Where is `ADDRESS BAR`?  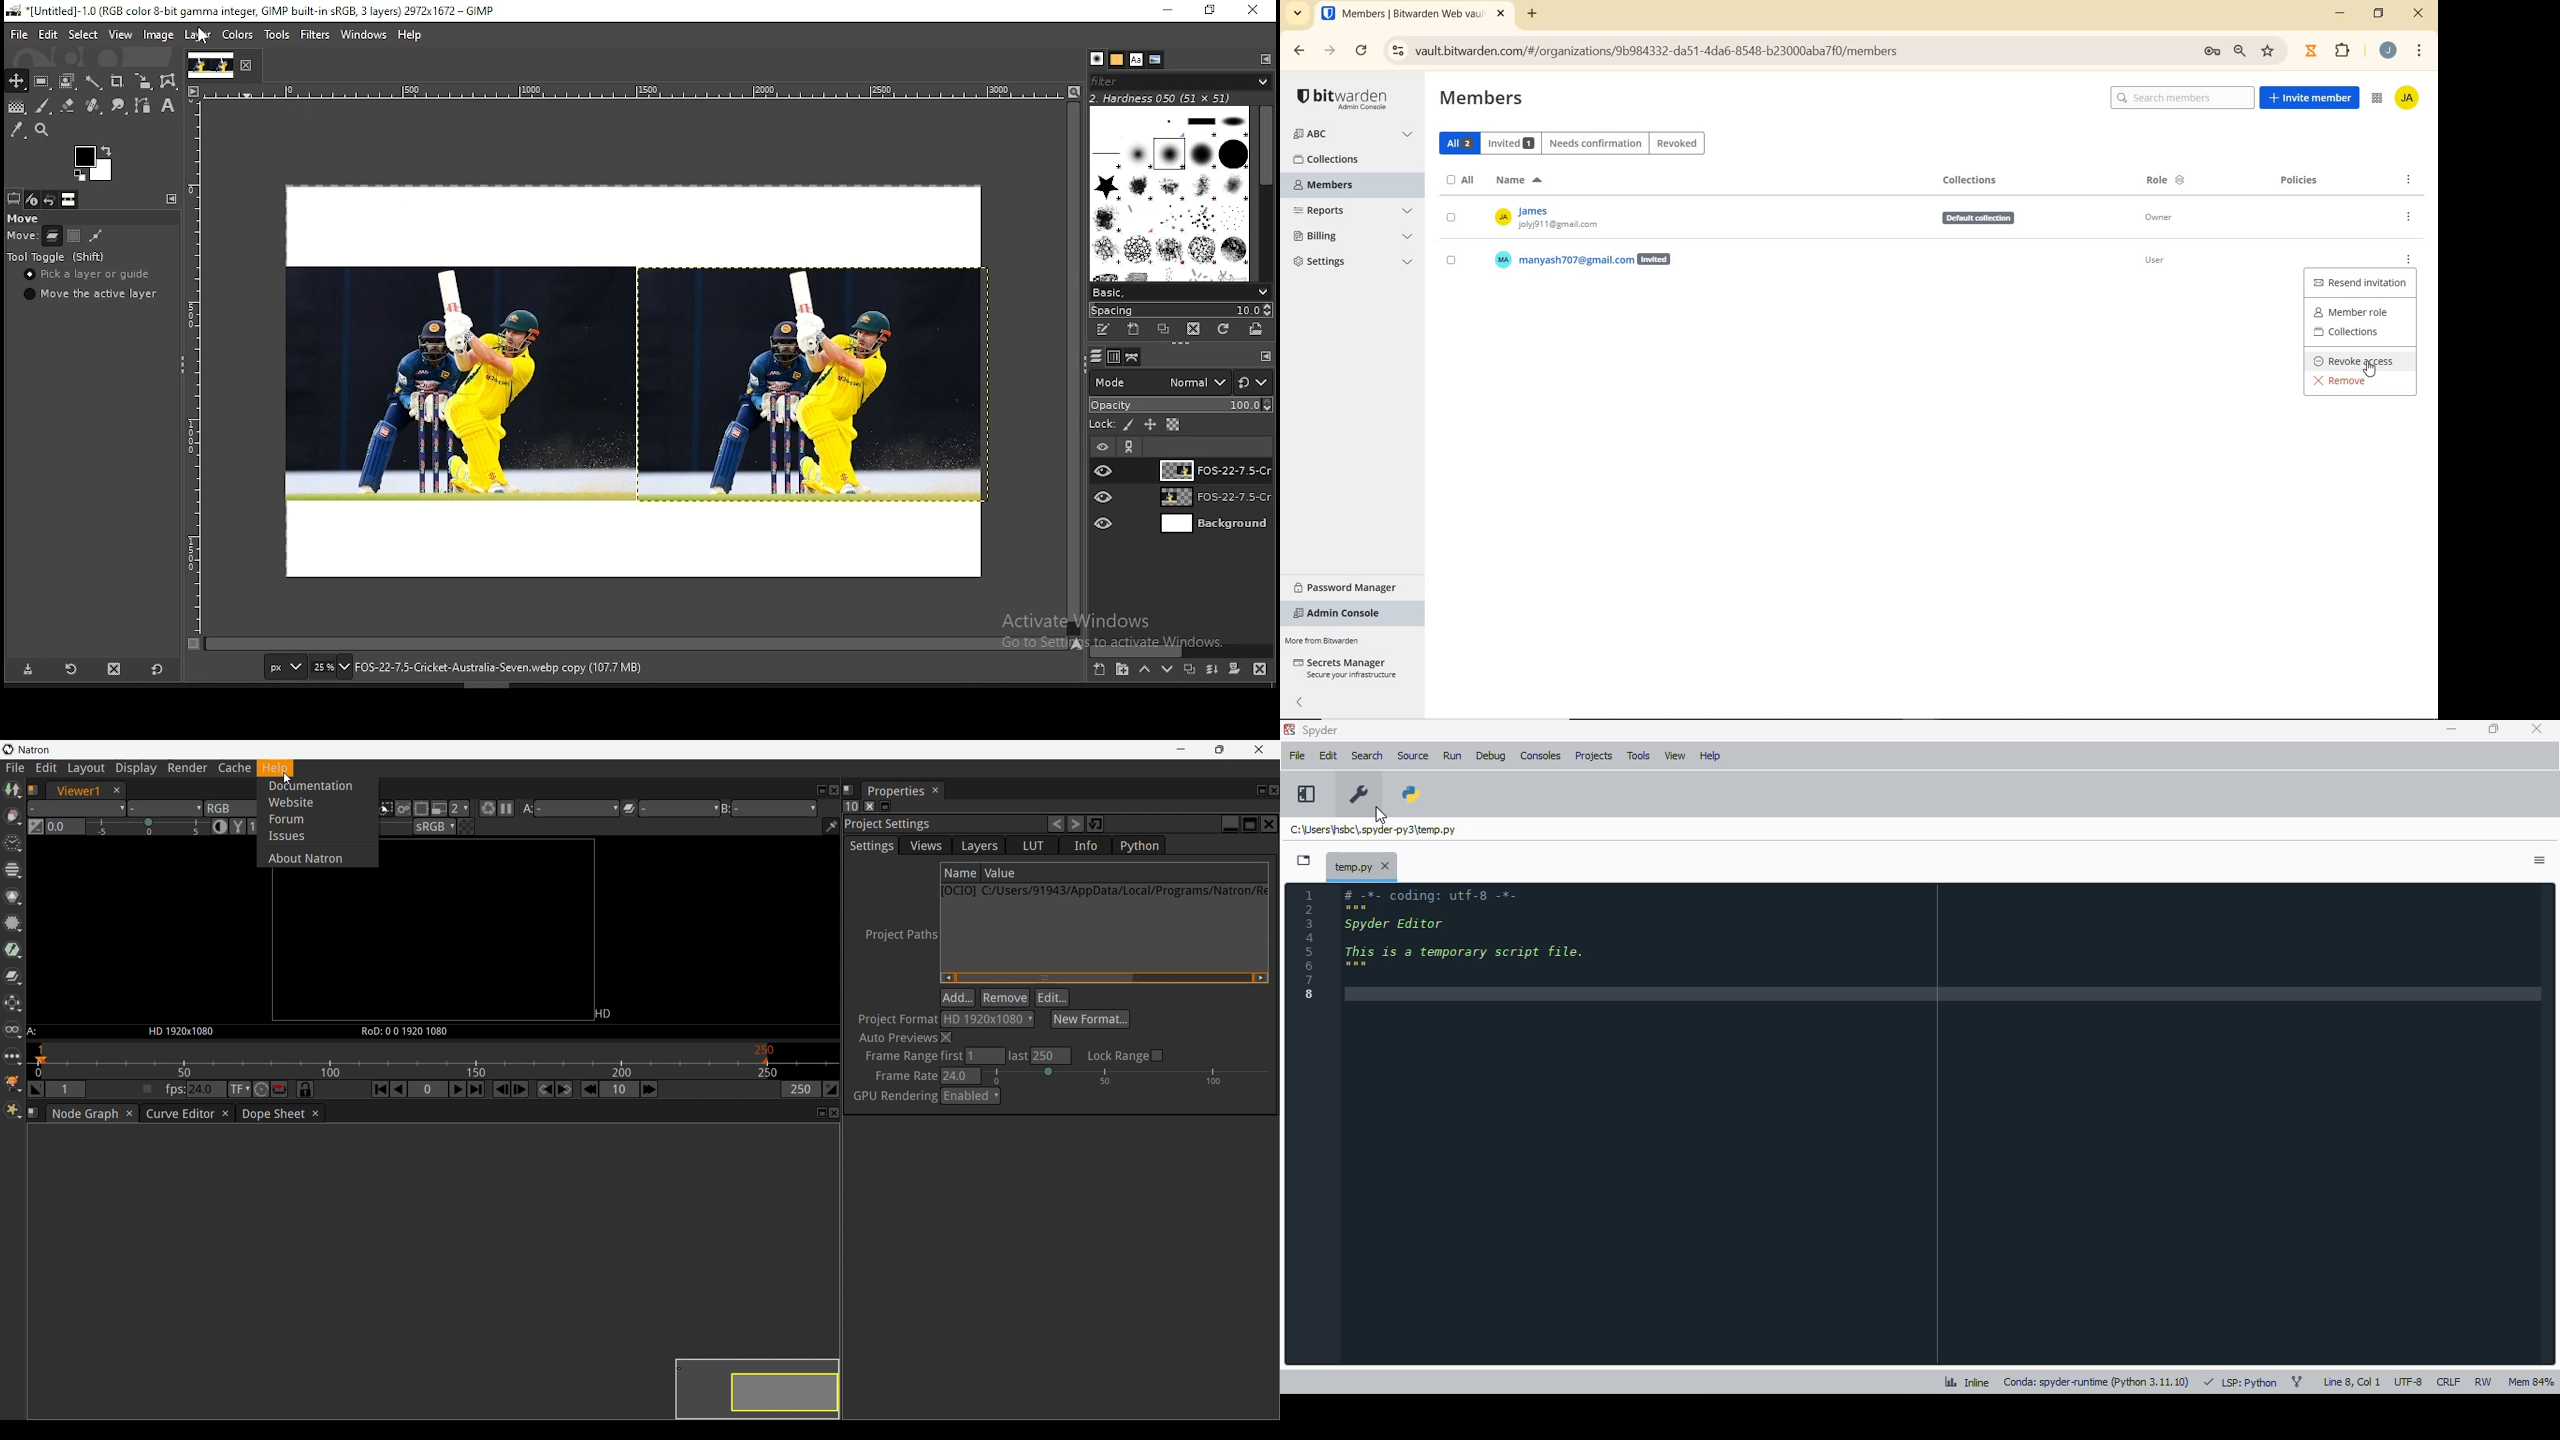
ADDRESS BAR is located at coordinates (1834, 50).